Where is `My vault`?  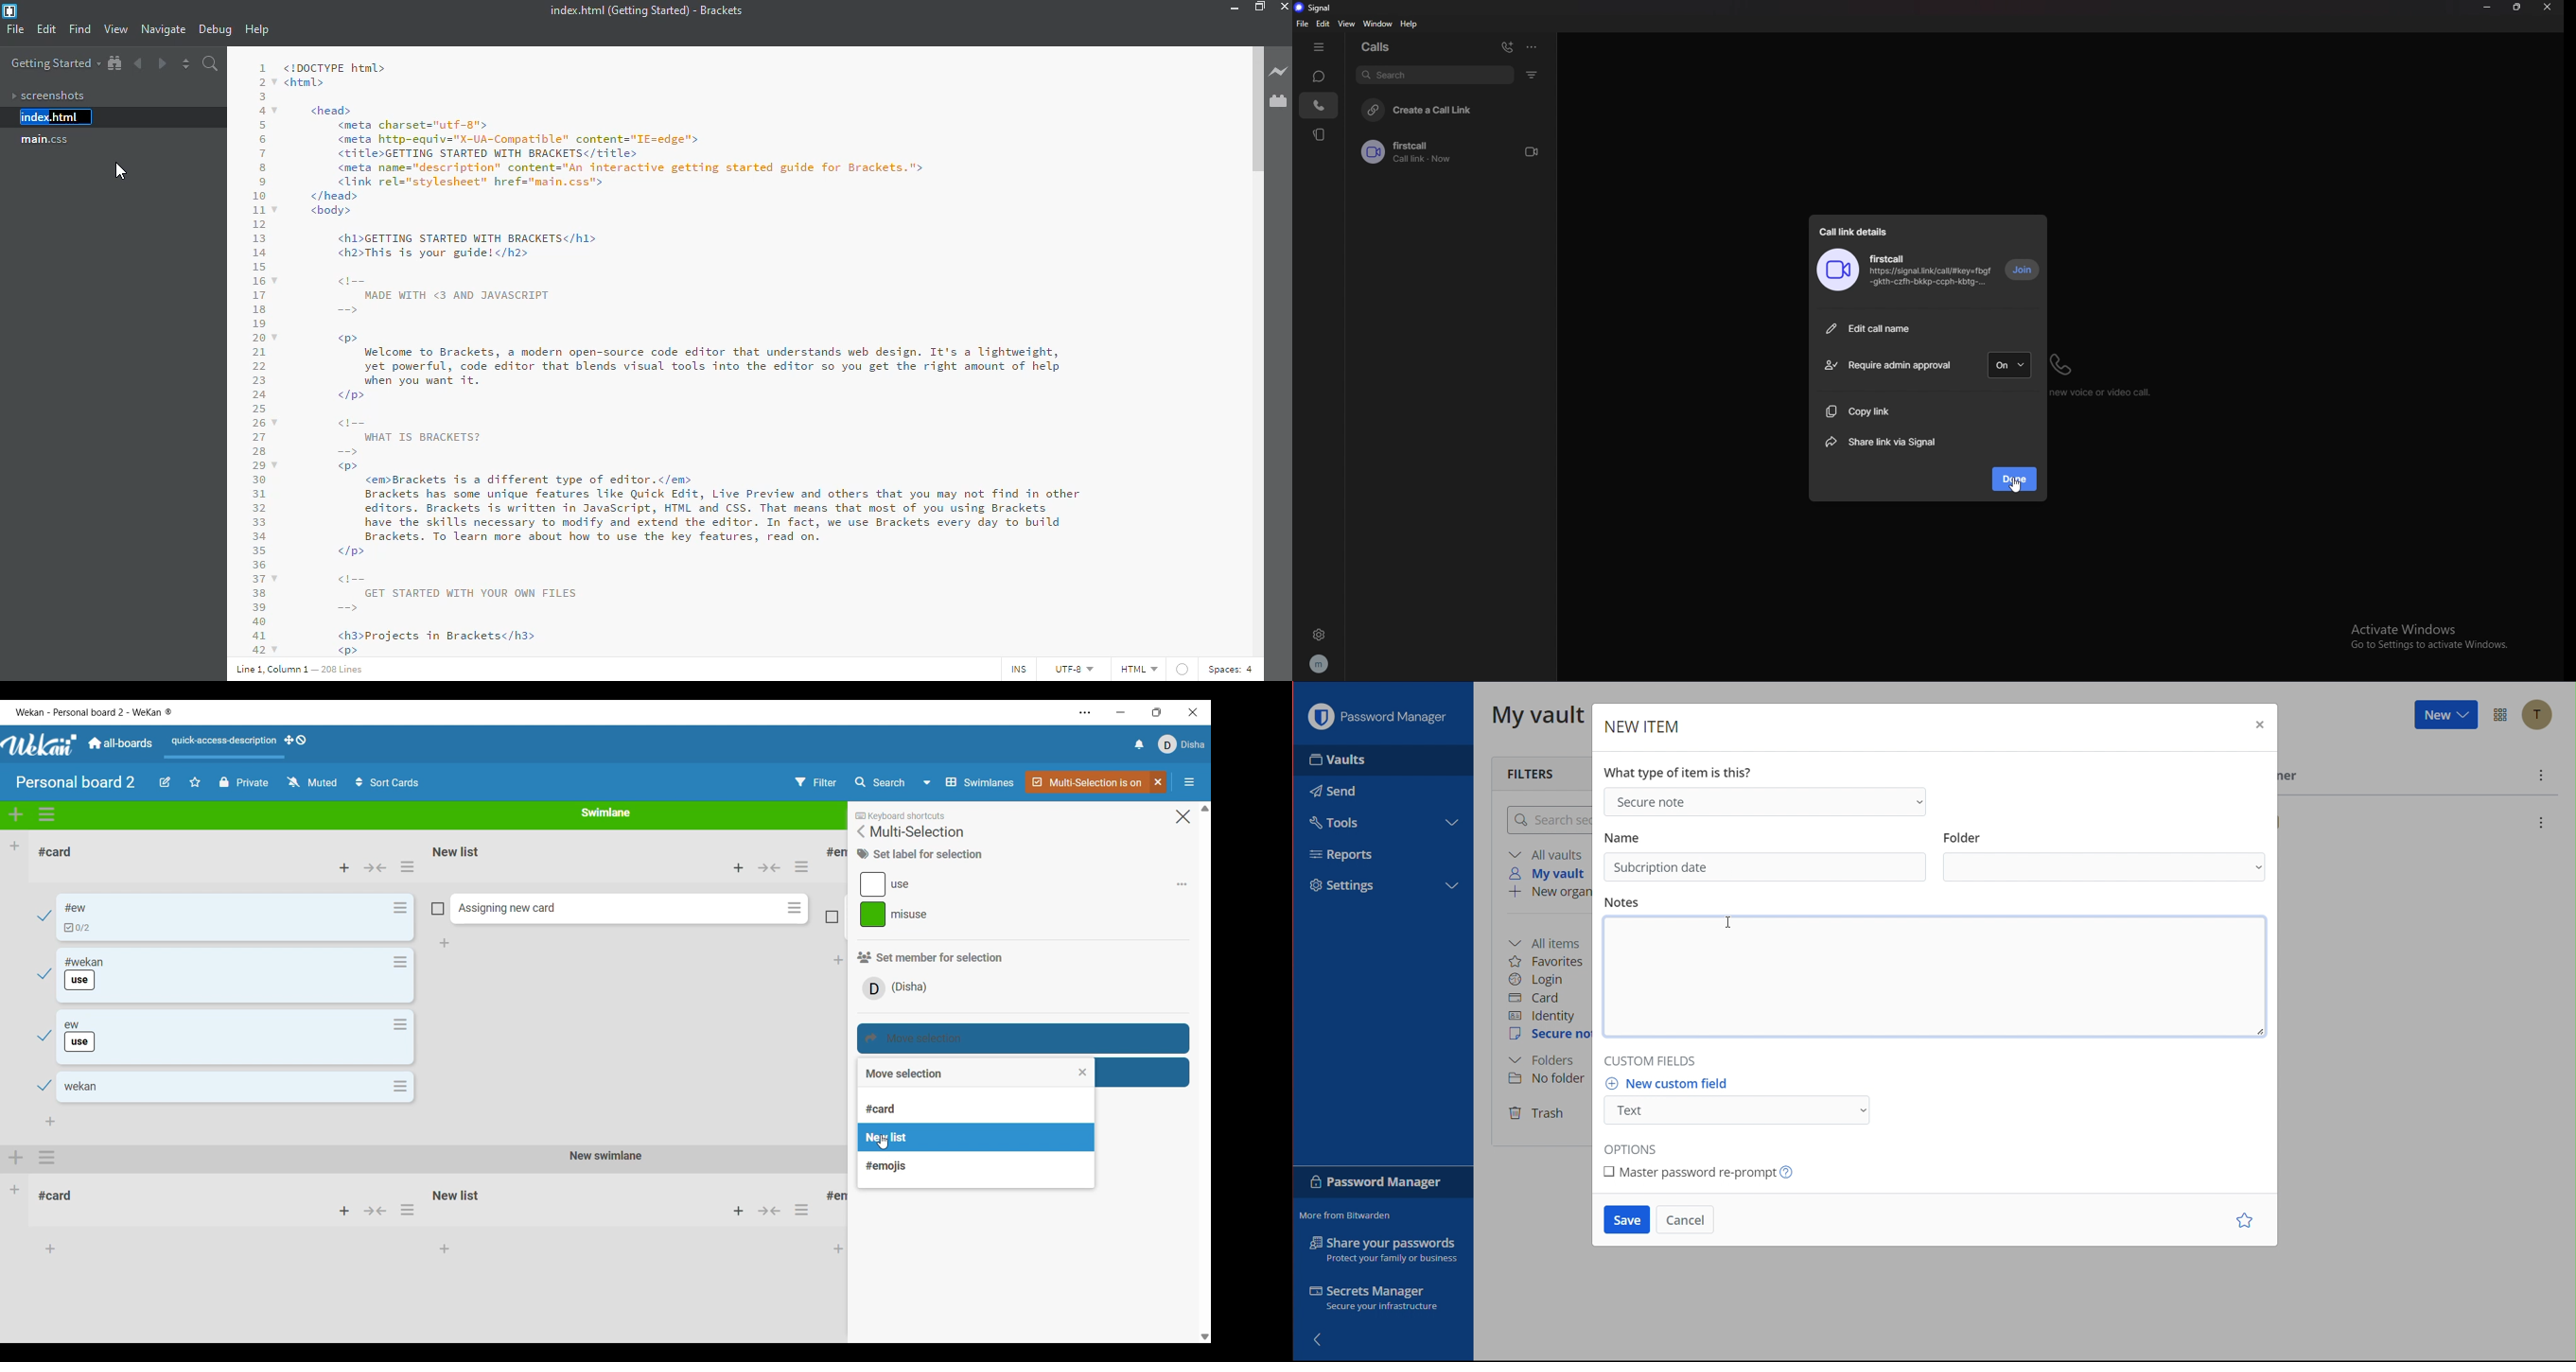 My vault is located at coordinates (1551, 873).